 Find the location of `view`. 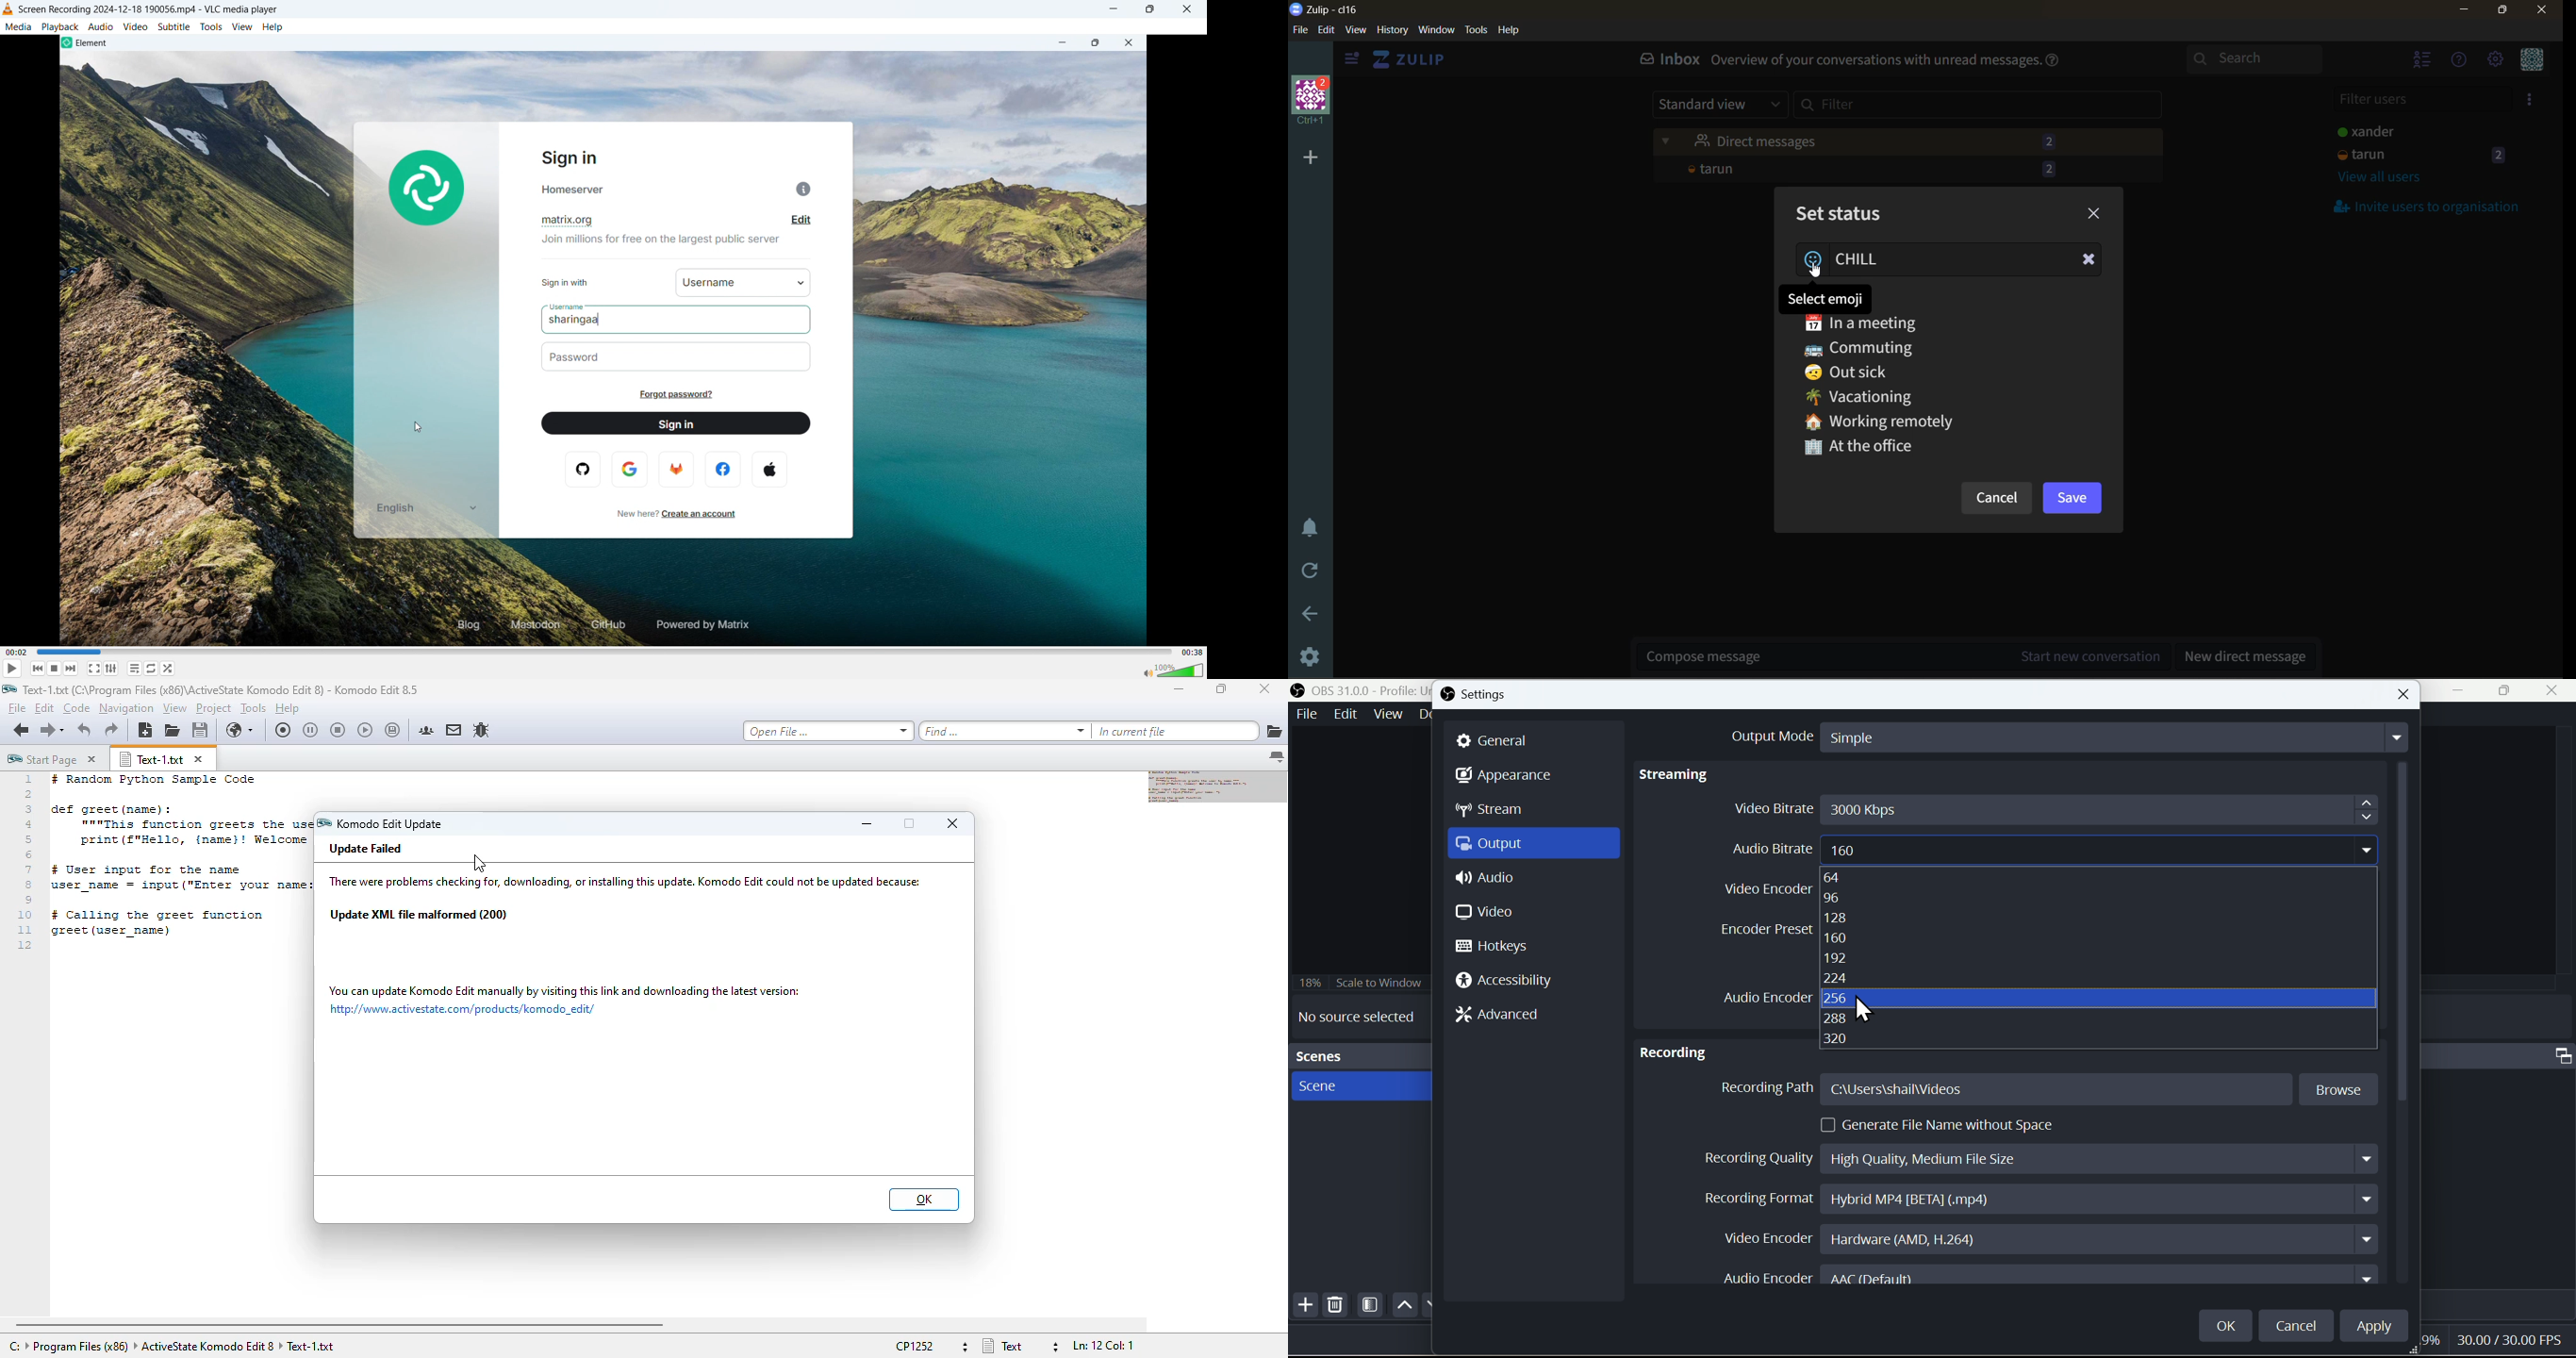

view is located at coordinates (1360, 31).